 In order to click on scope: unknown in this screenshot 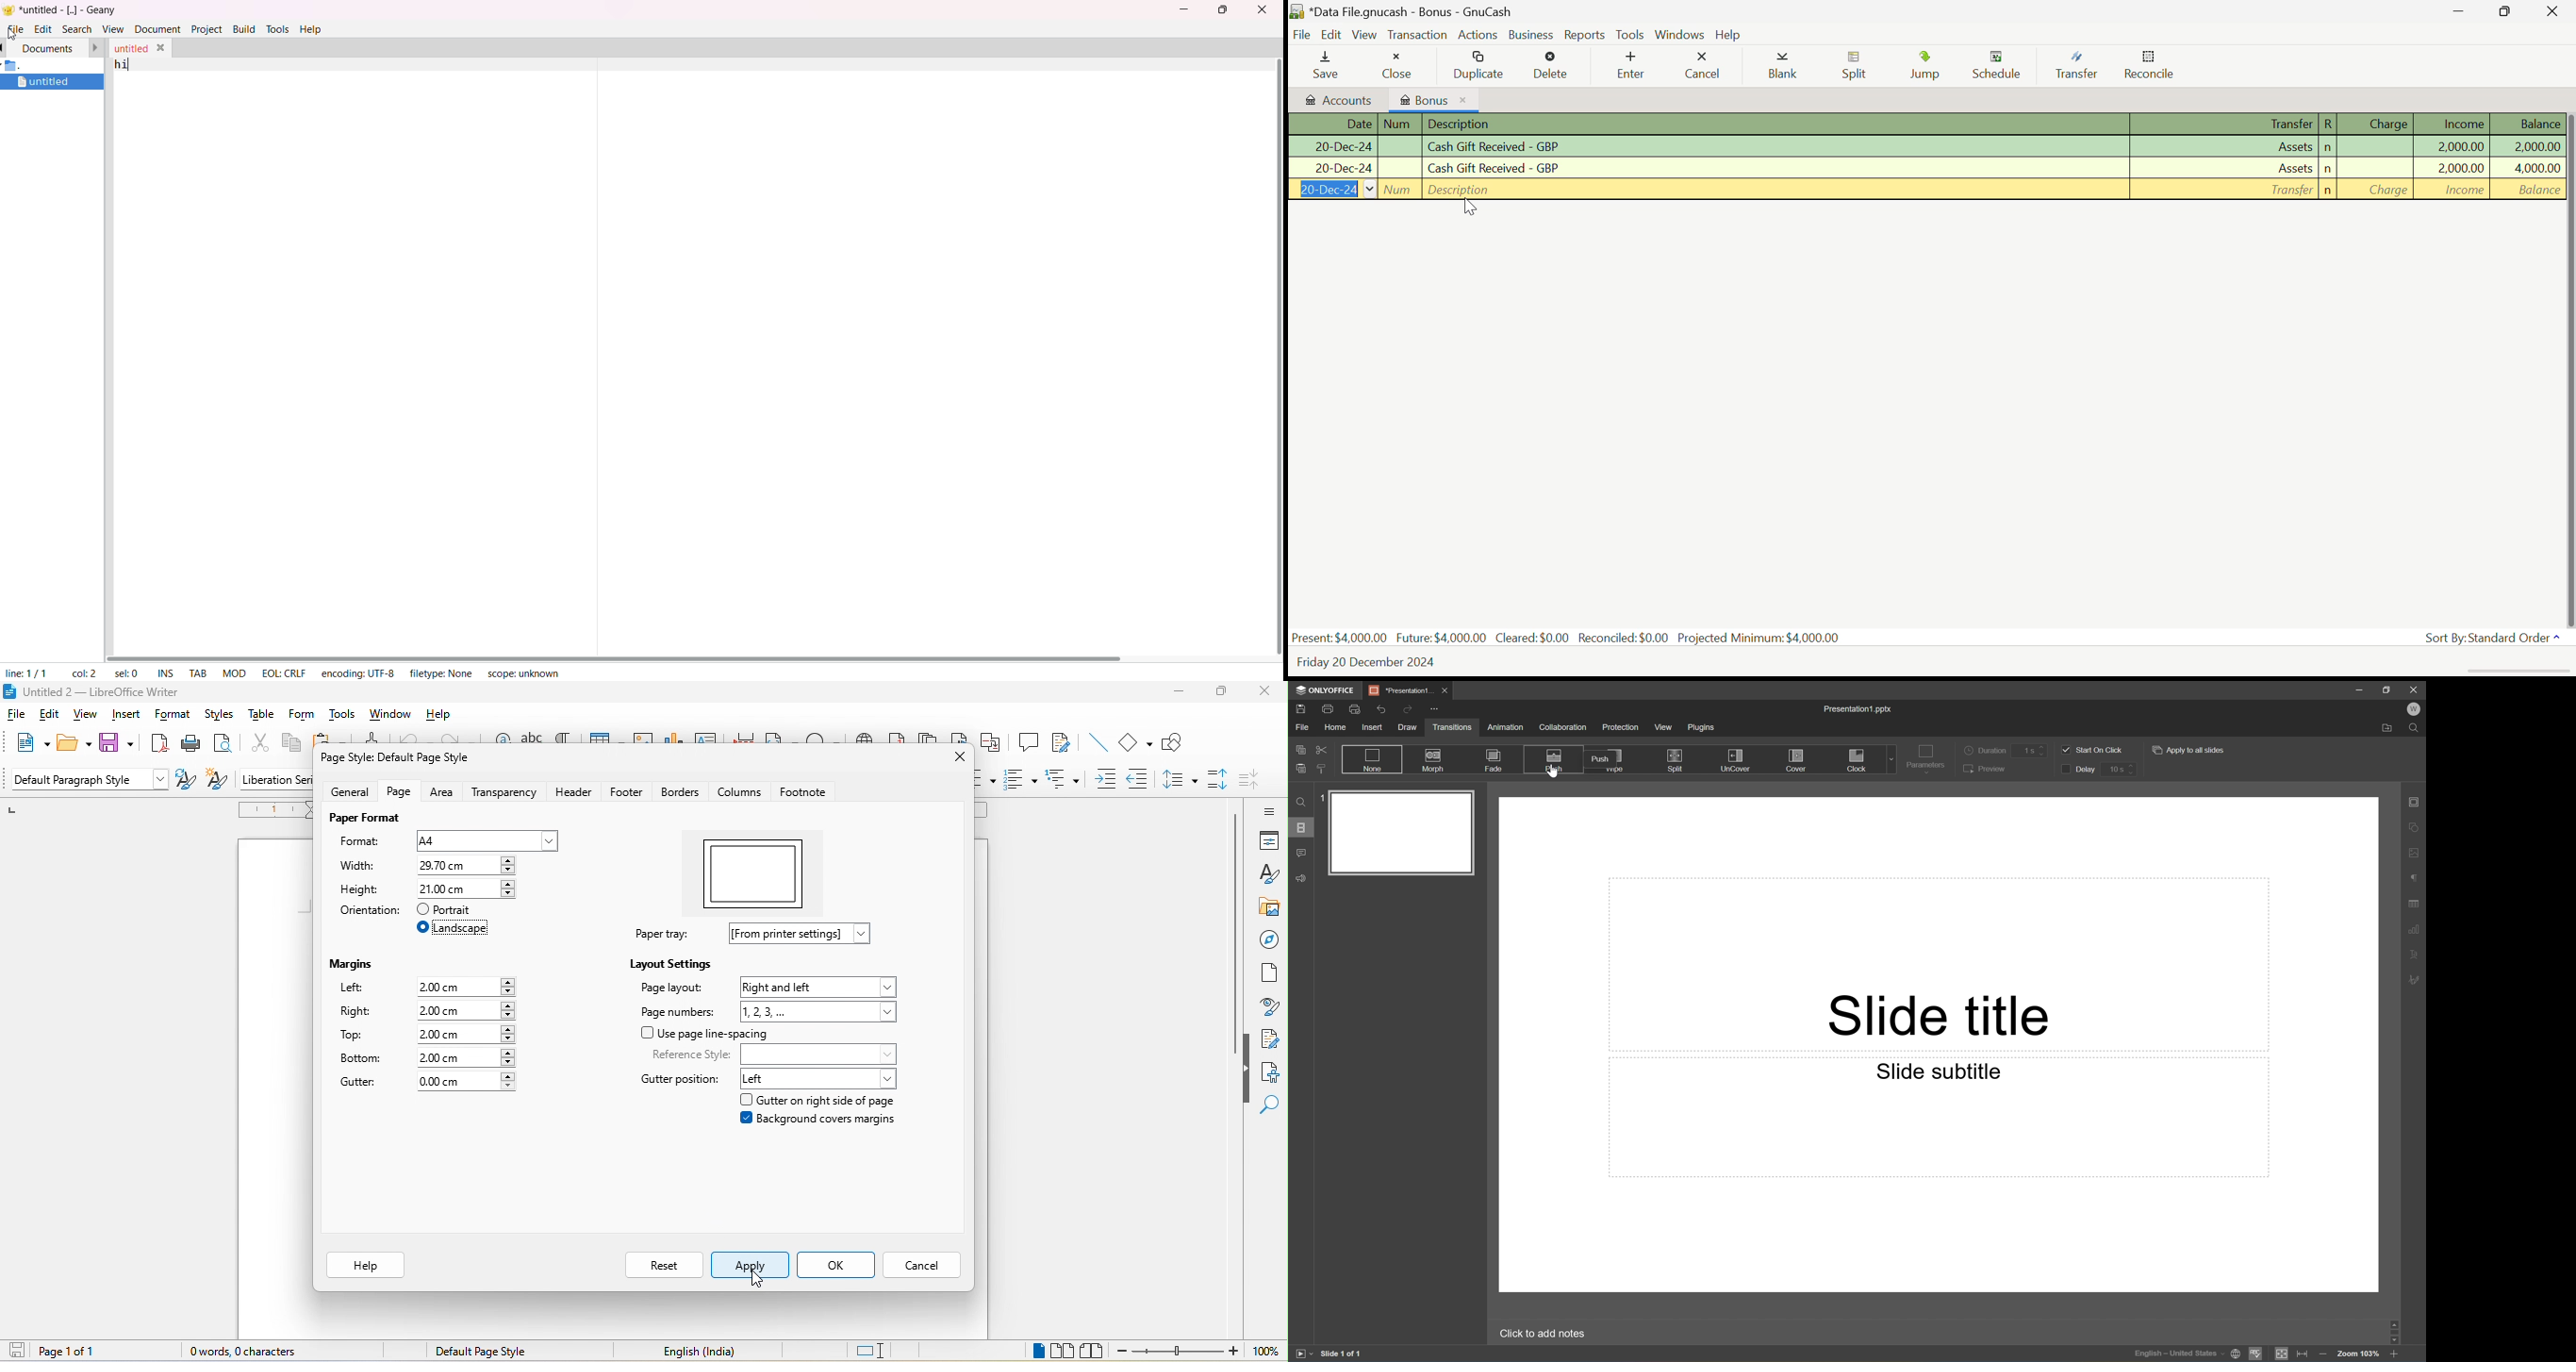, I will do `click(524, 672)`.